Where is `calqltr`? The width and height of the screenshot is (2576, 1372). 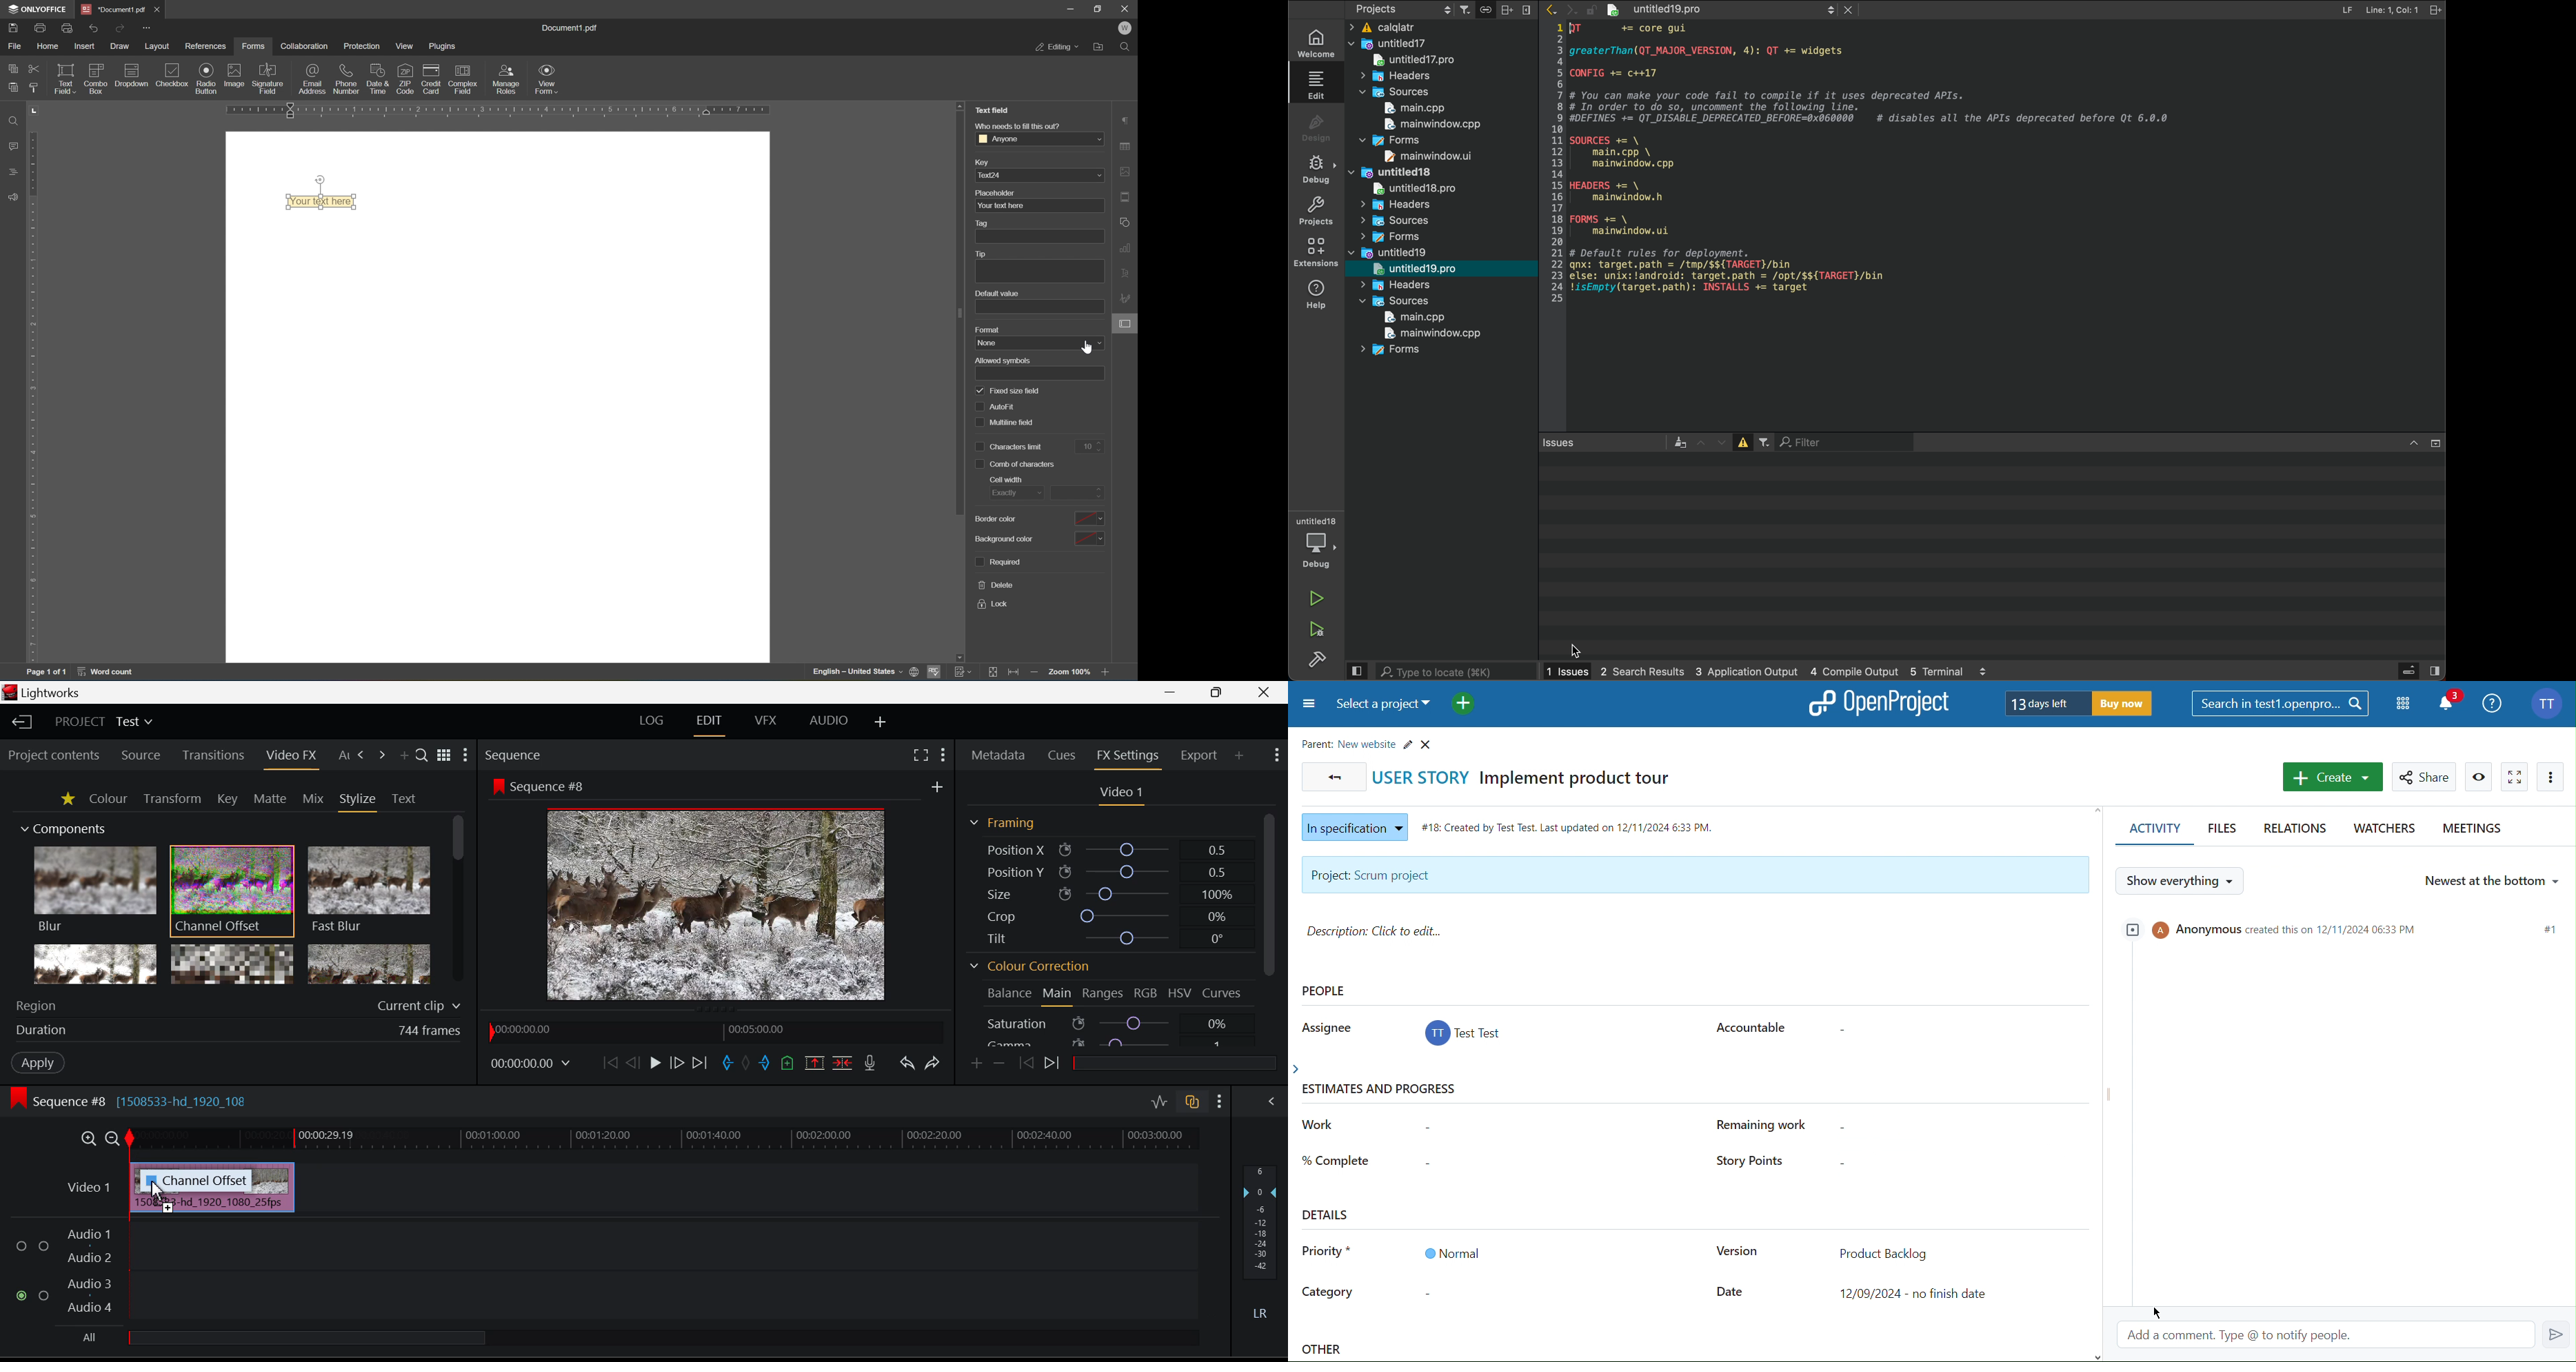
calqltr is located at coordinates (1403, 27).